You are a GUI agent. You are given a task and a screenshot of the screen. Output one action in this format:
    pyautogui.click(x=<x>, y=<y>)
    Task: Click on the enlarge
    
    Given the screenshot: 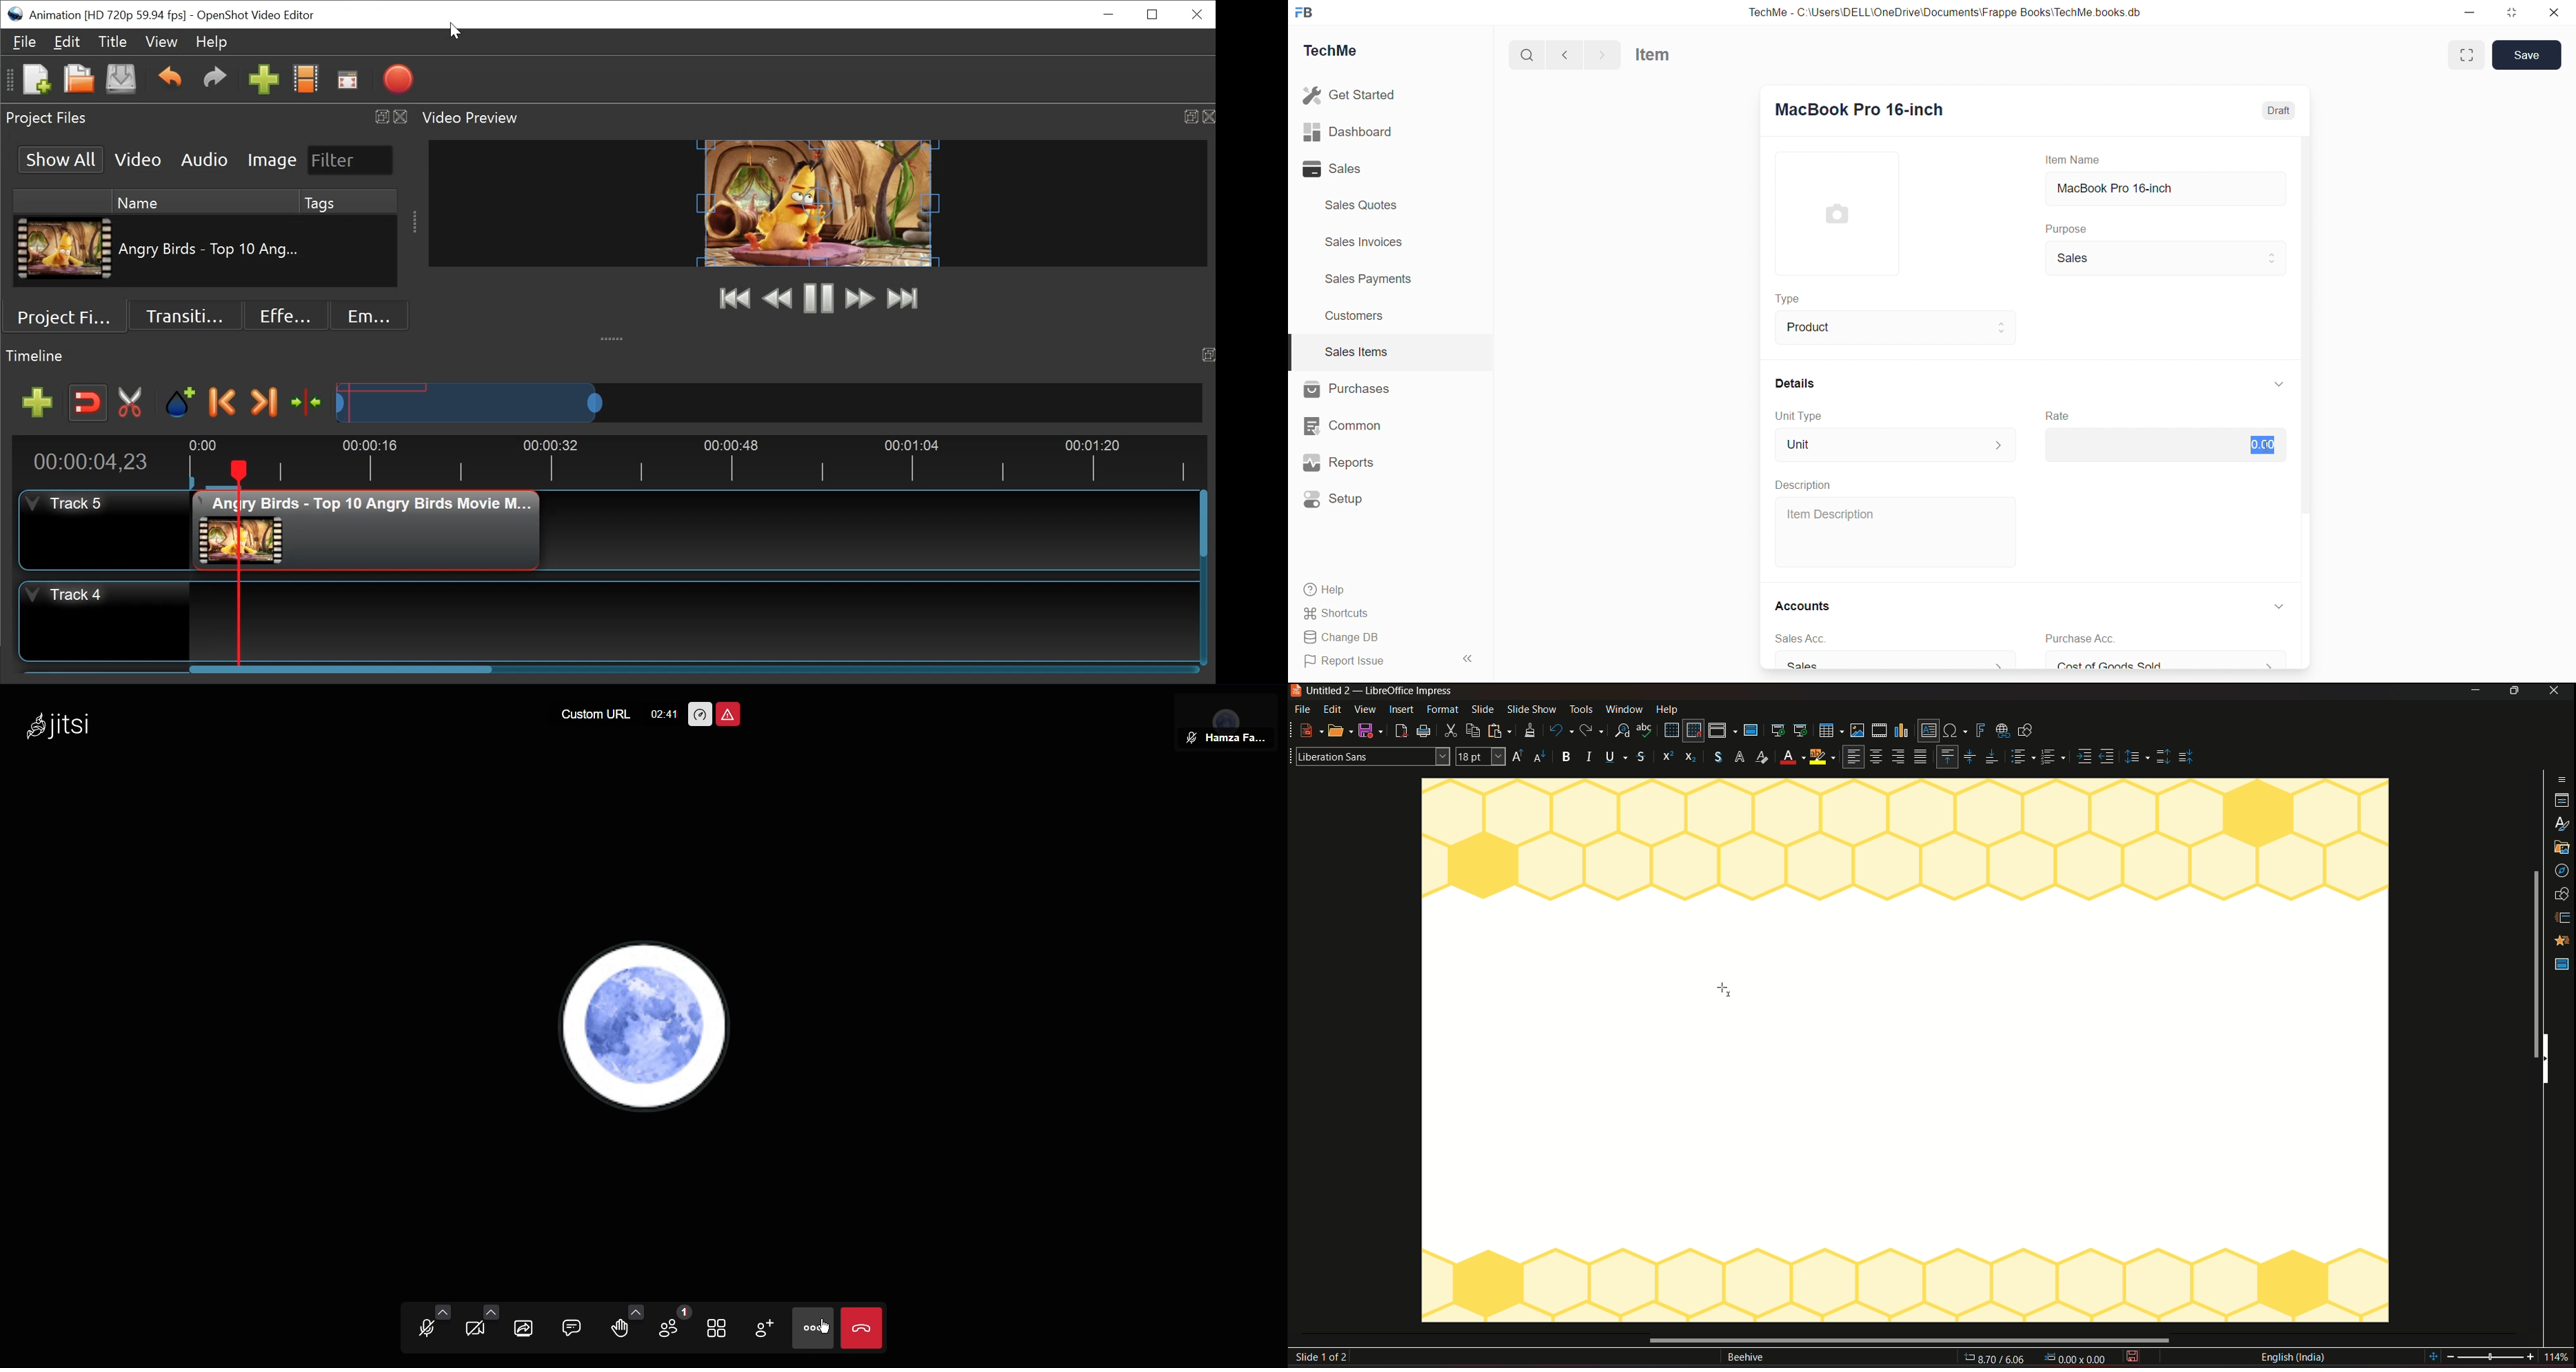 What is the action you would take?
    pyautogui.click(x=2467, y=55)
    